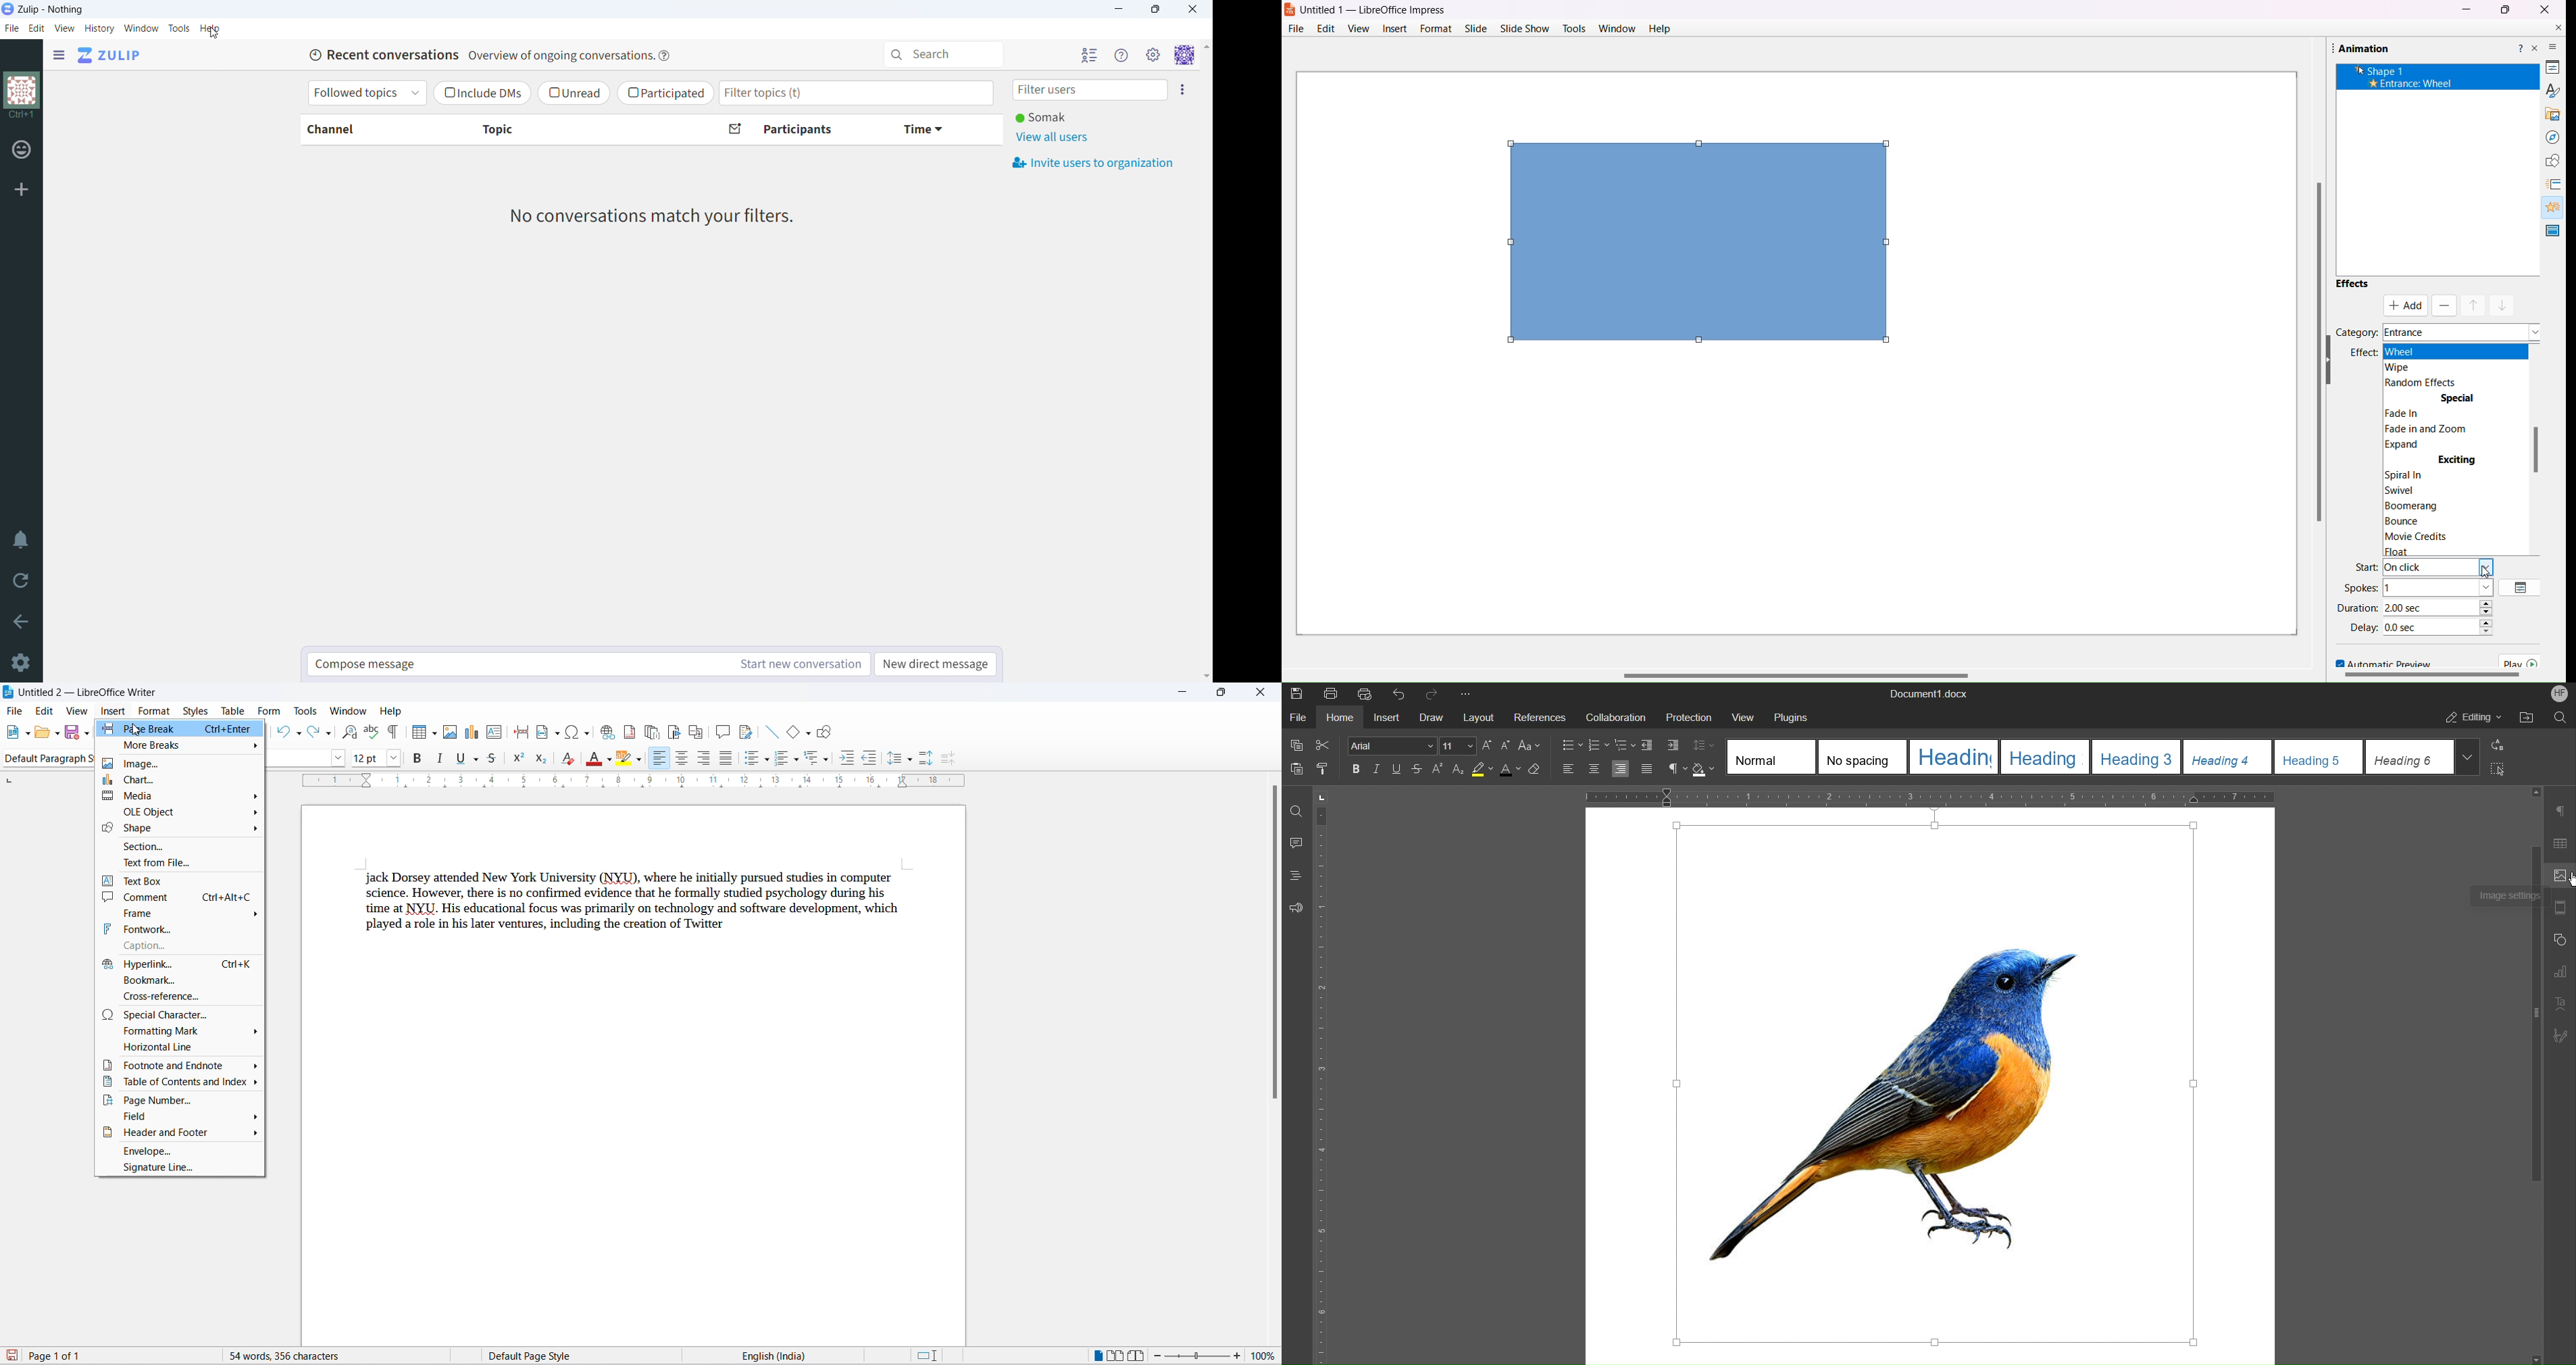 Image resolution: width=2576 pixels, height=1372 pixels. What do you see at coordinates (196, 710) in the screenshot?
I see `styles` at bounding box center [196, 710].